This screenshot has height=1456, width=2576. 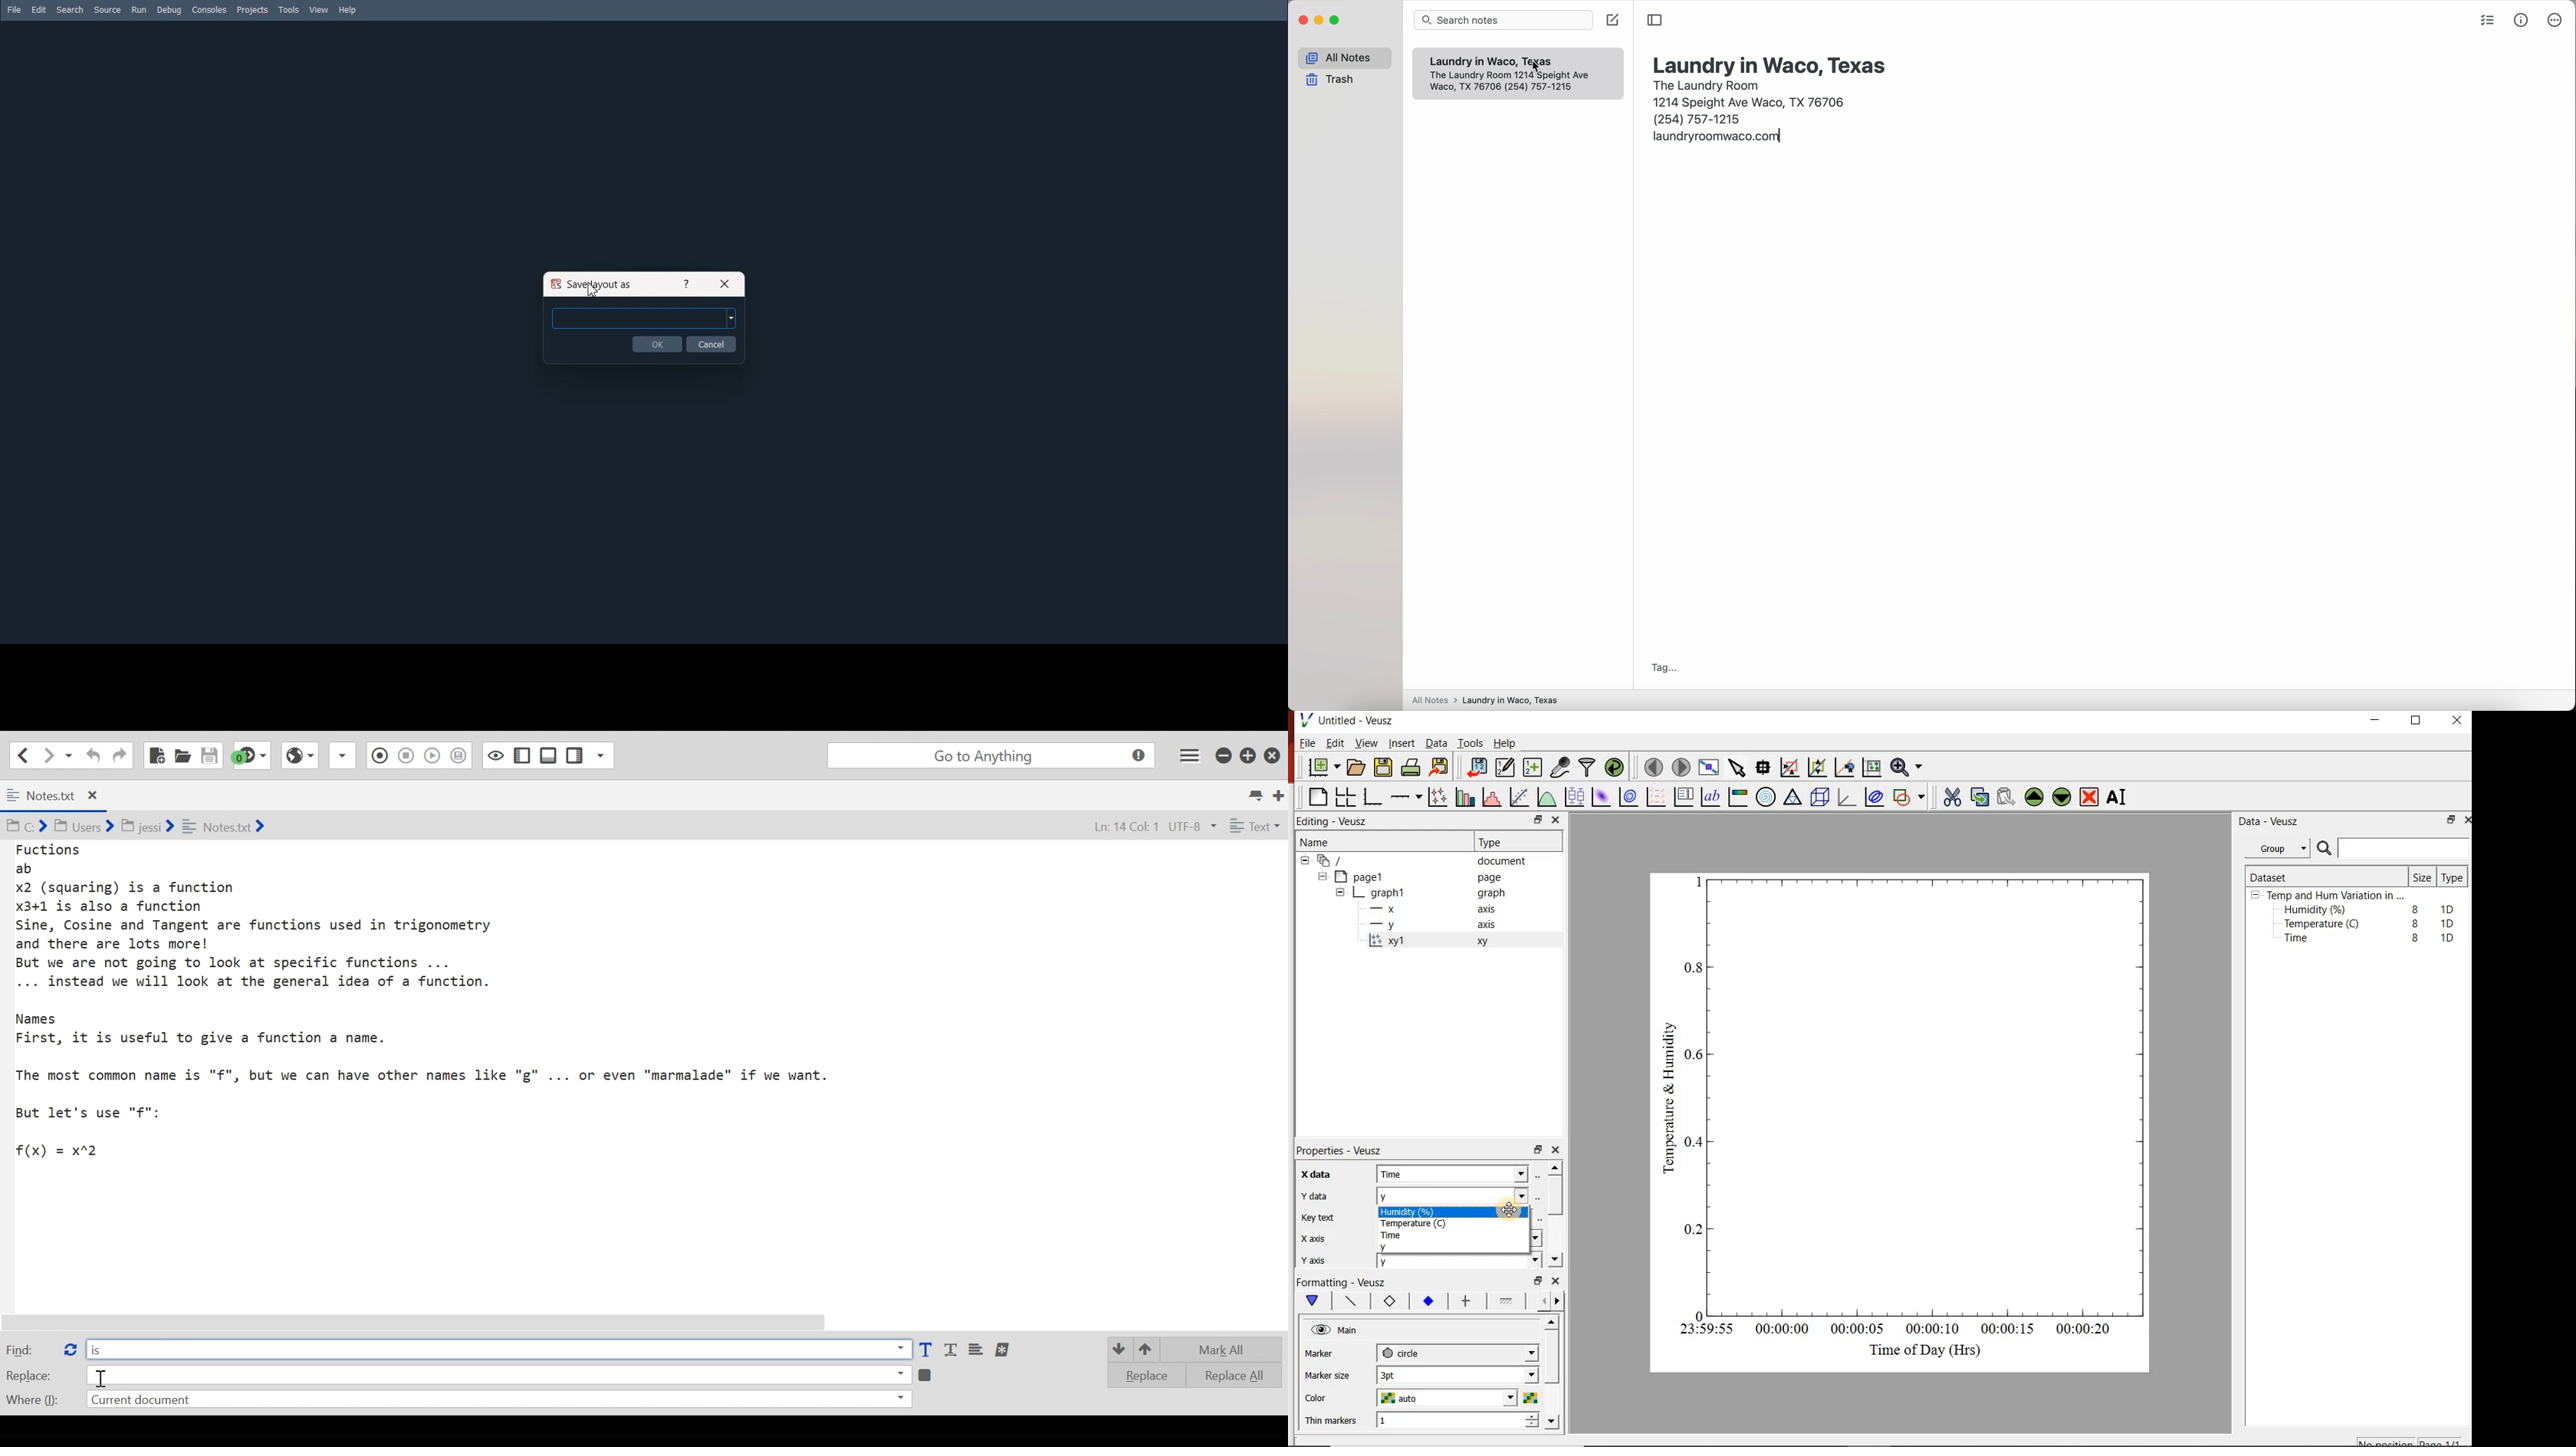 What do you see at coordinates (349, 11) in the screenshot?
I see `Help` at bounding box center [349, 11].